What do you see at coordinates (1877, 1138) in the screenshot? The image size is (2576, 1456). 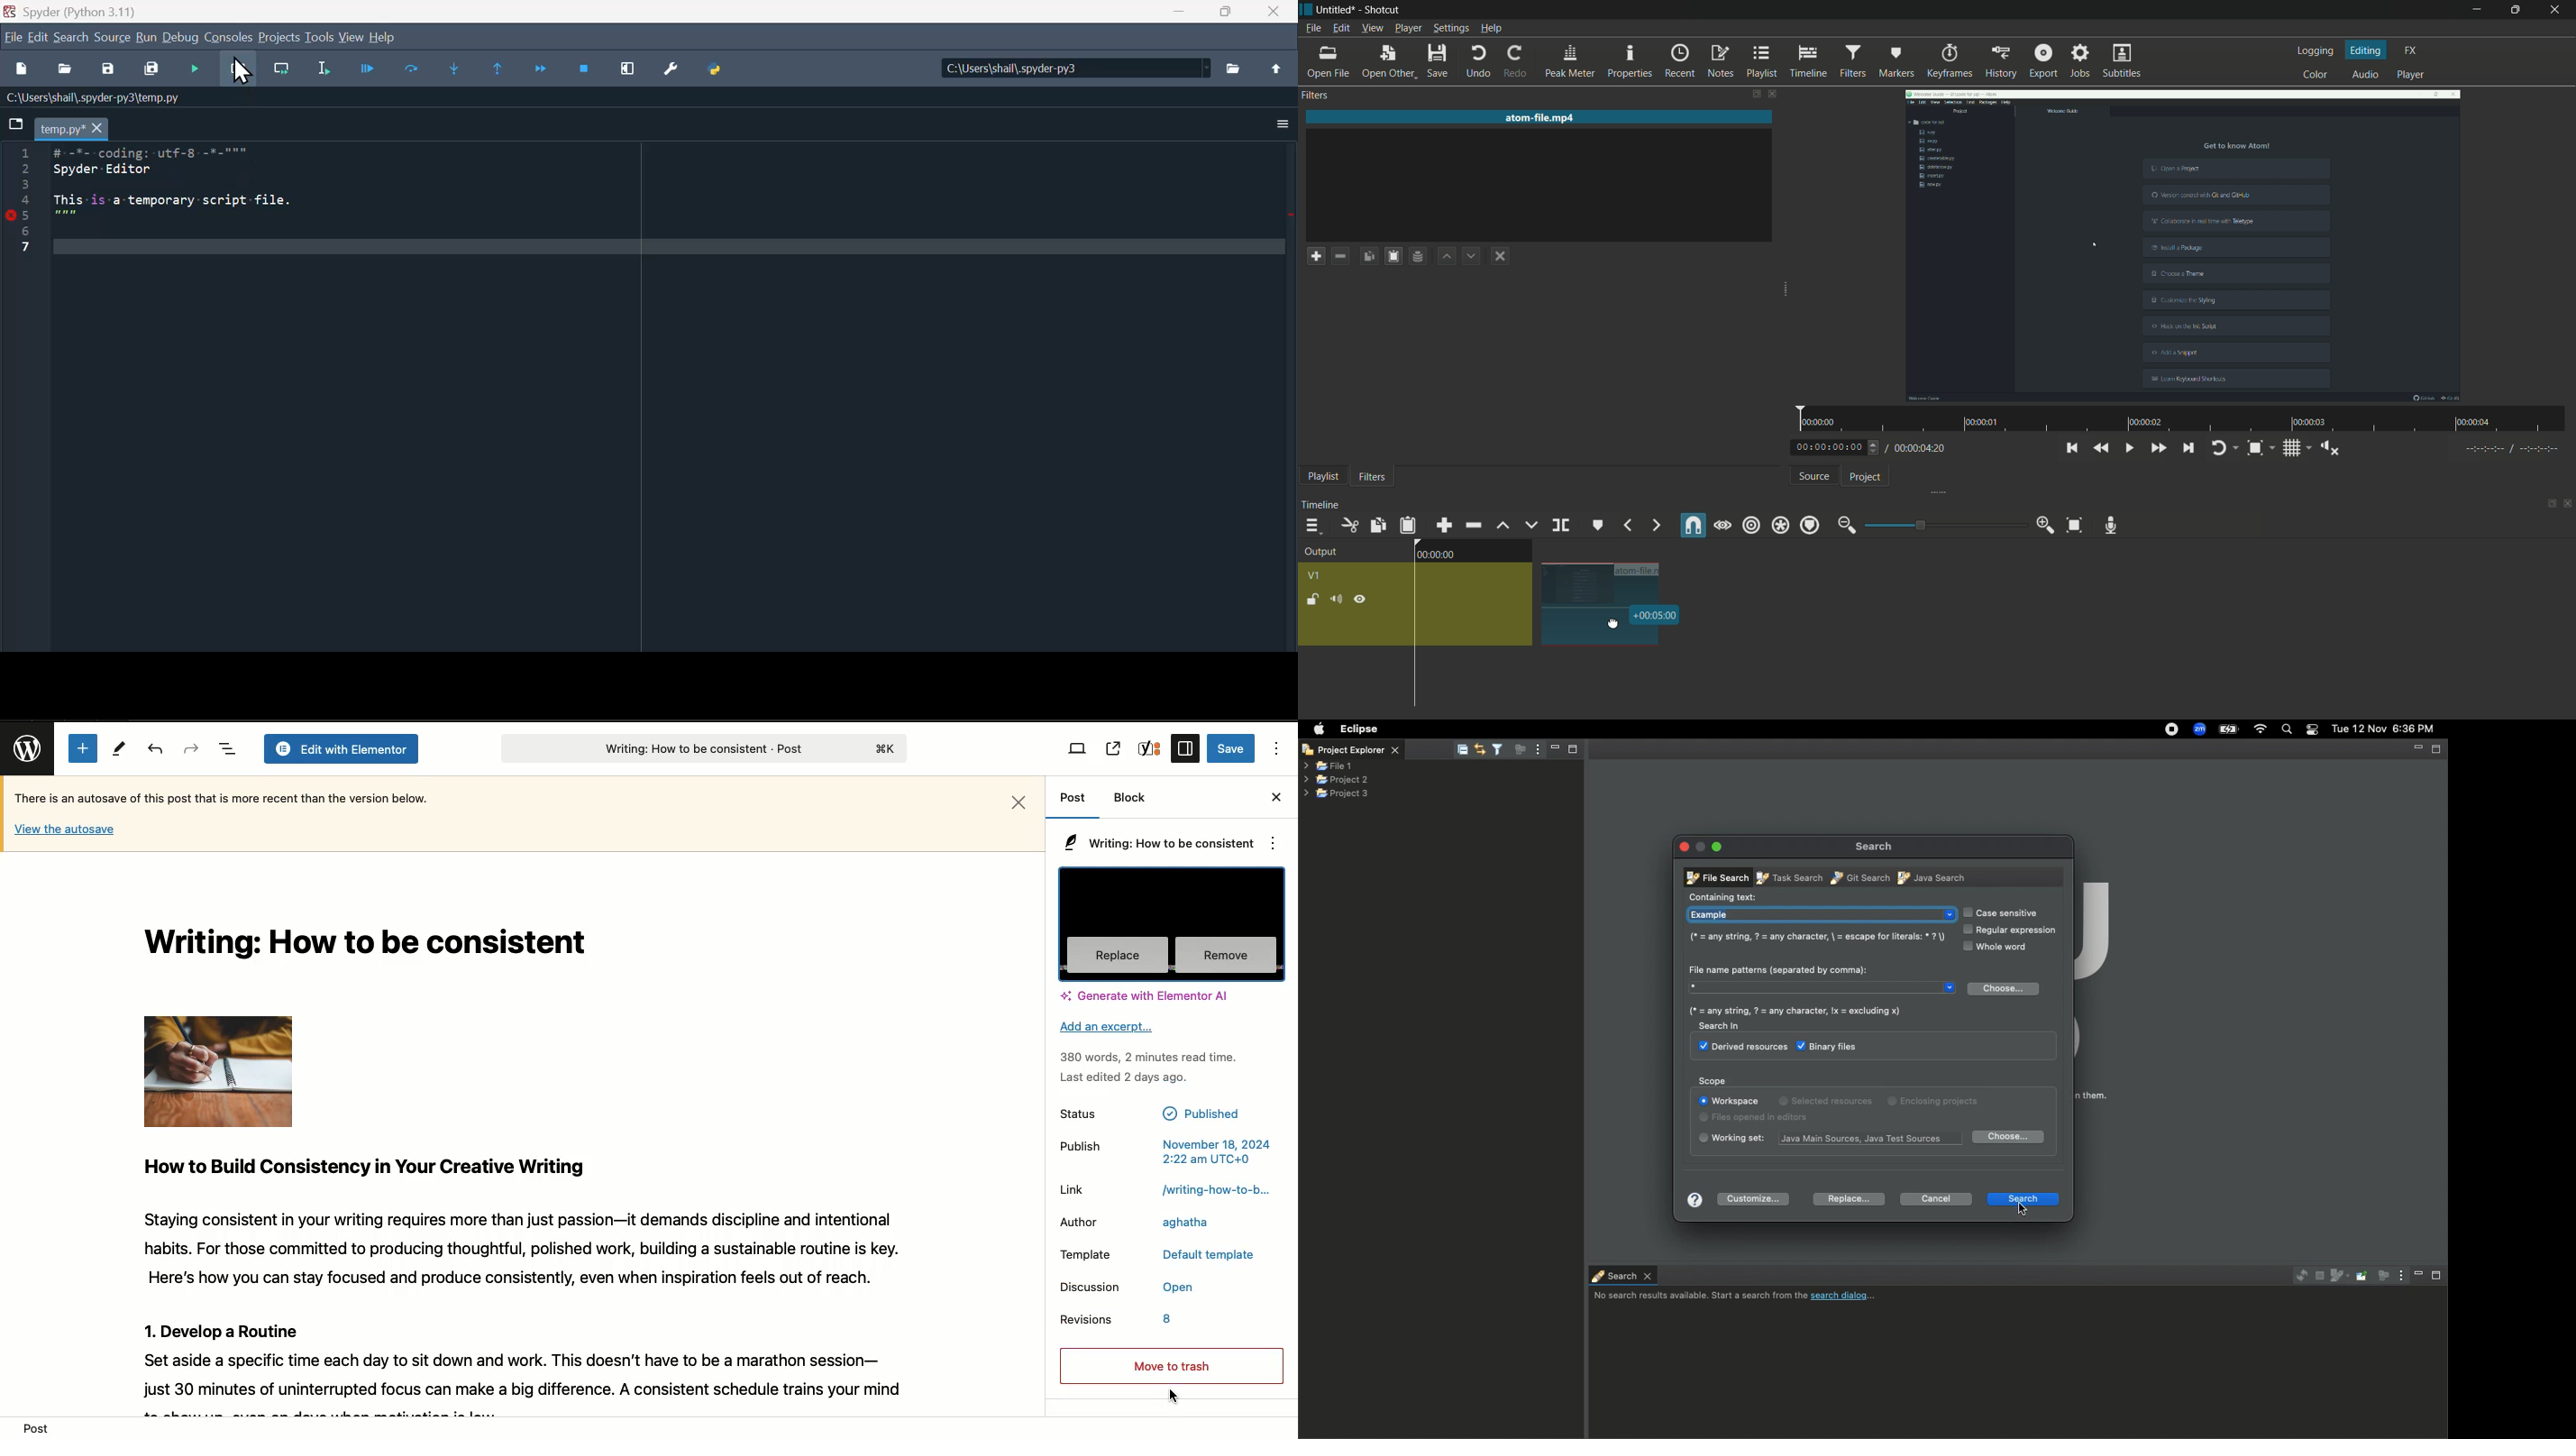 I see `Working set` at bounding box center [1877, 1138].